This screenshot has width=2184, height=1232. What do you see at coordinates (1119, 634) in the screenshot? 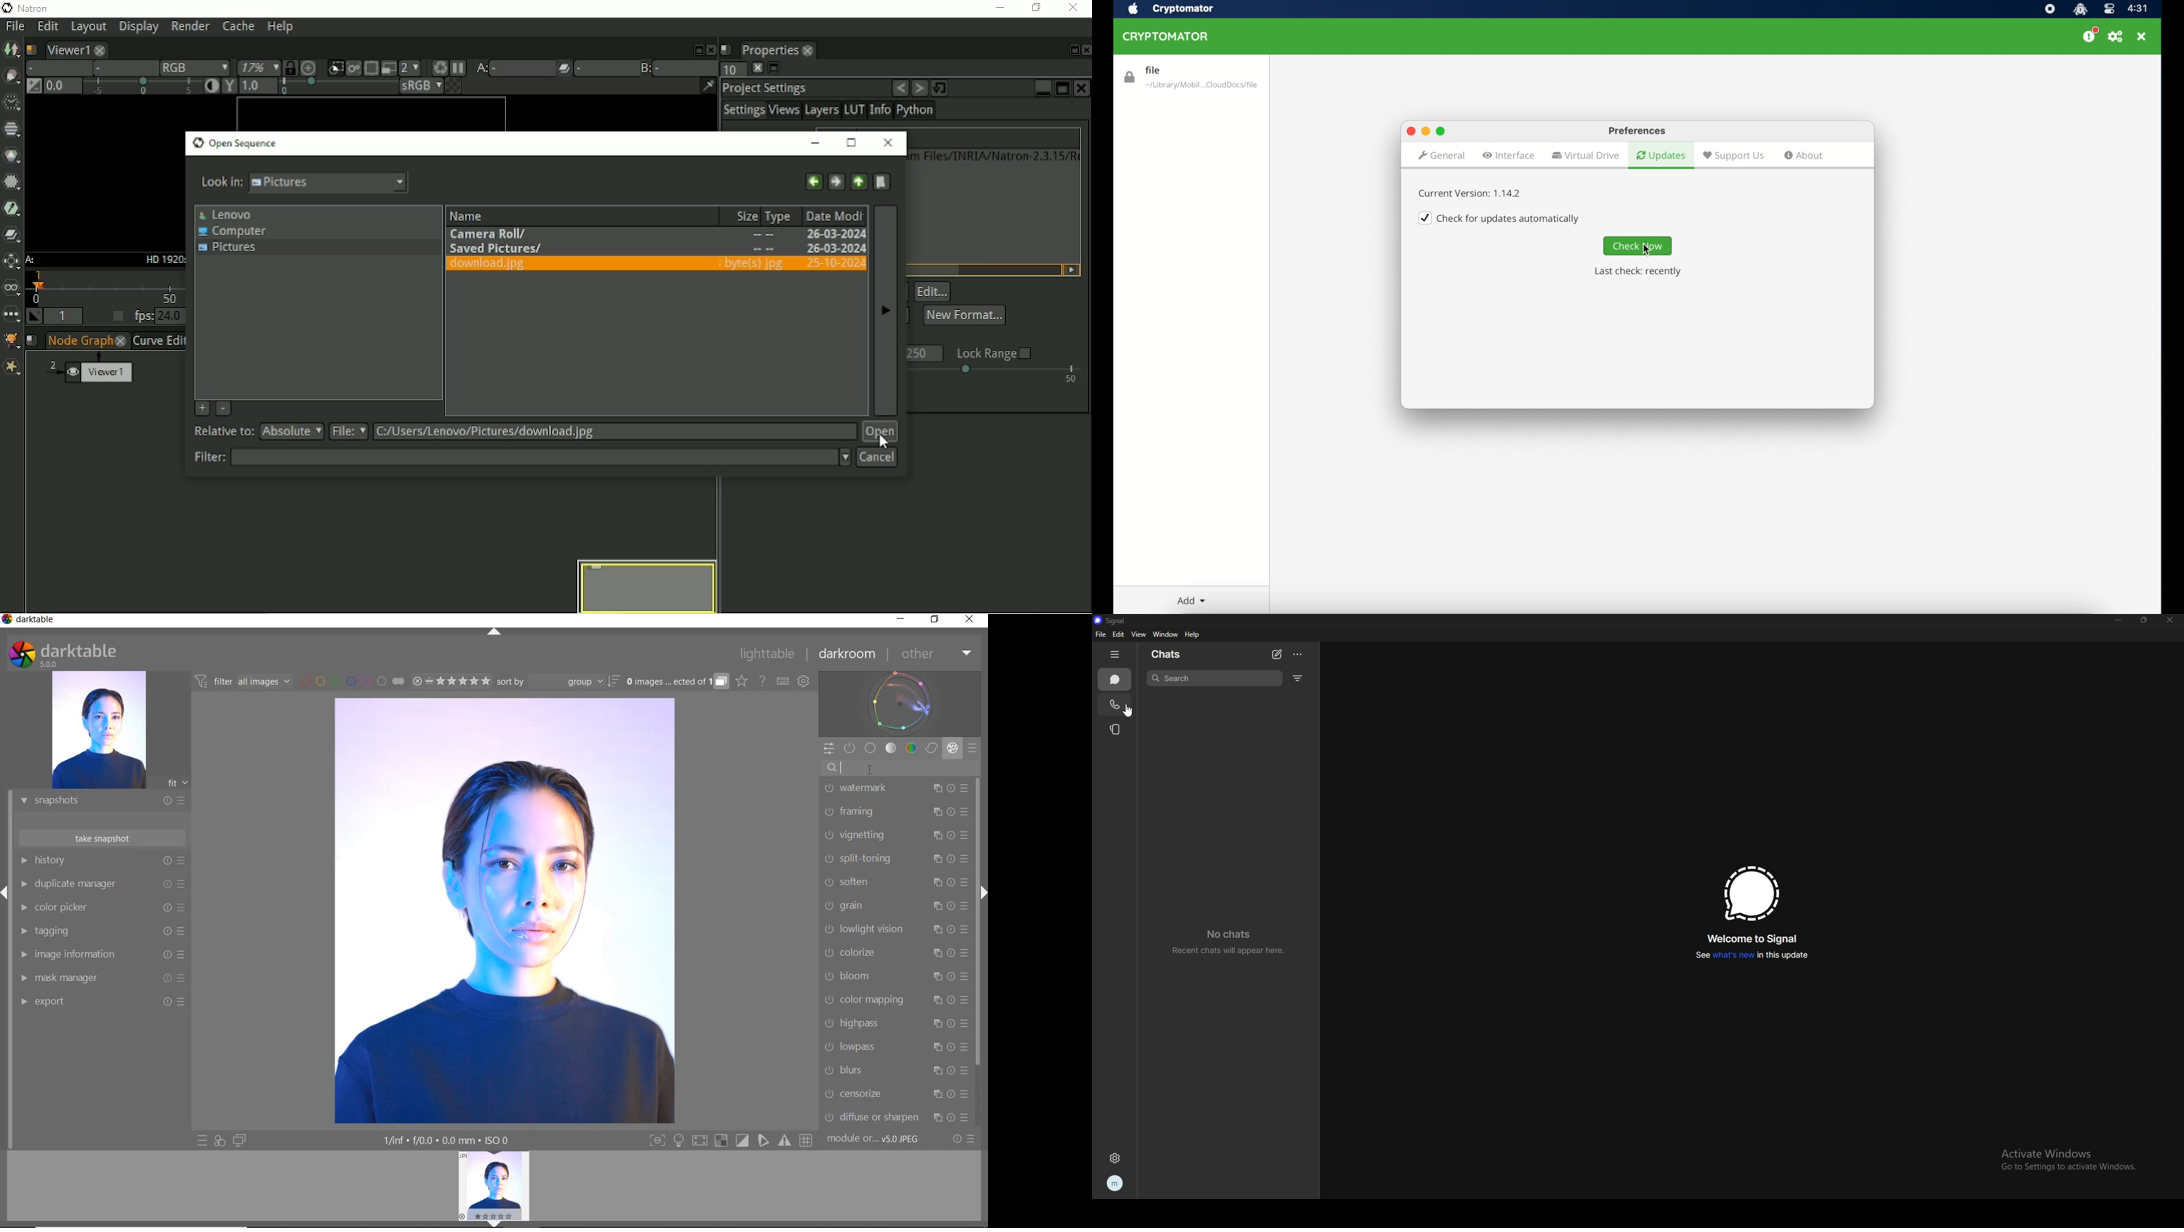
I see `edit` at bounding box center [1119, 634].